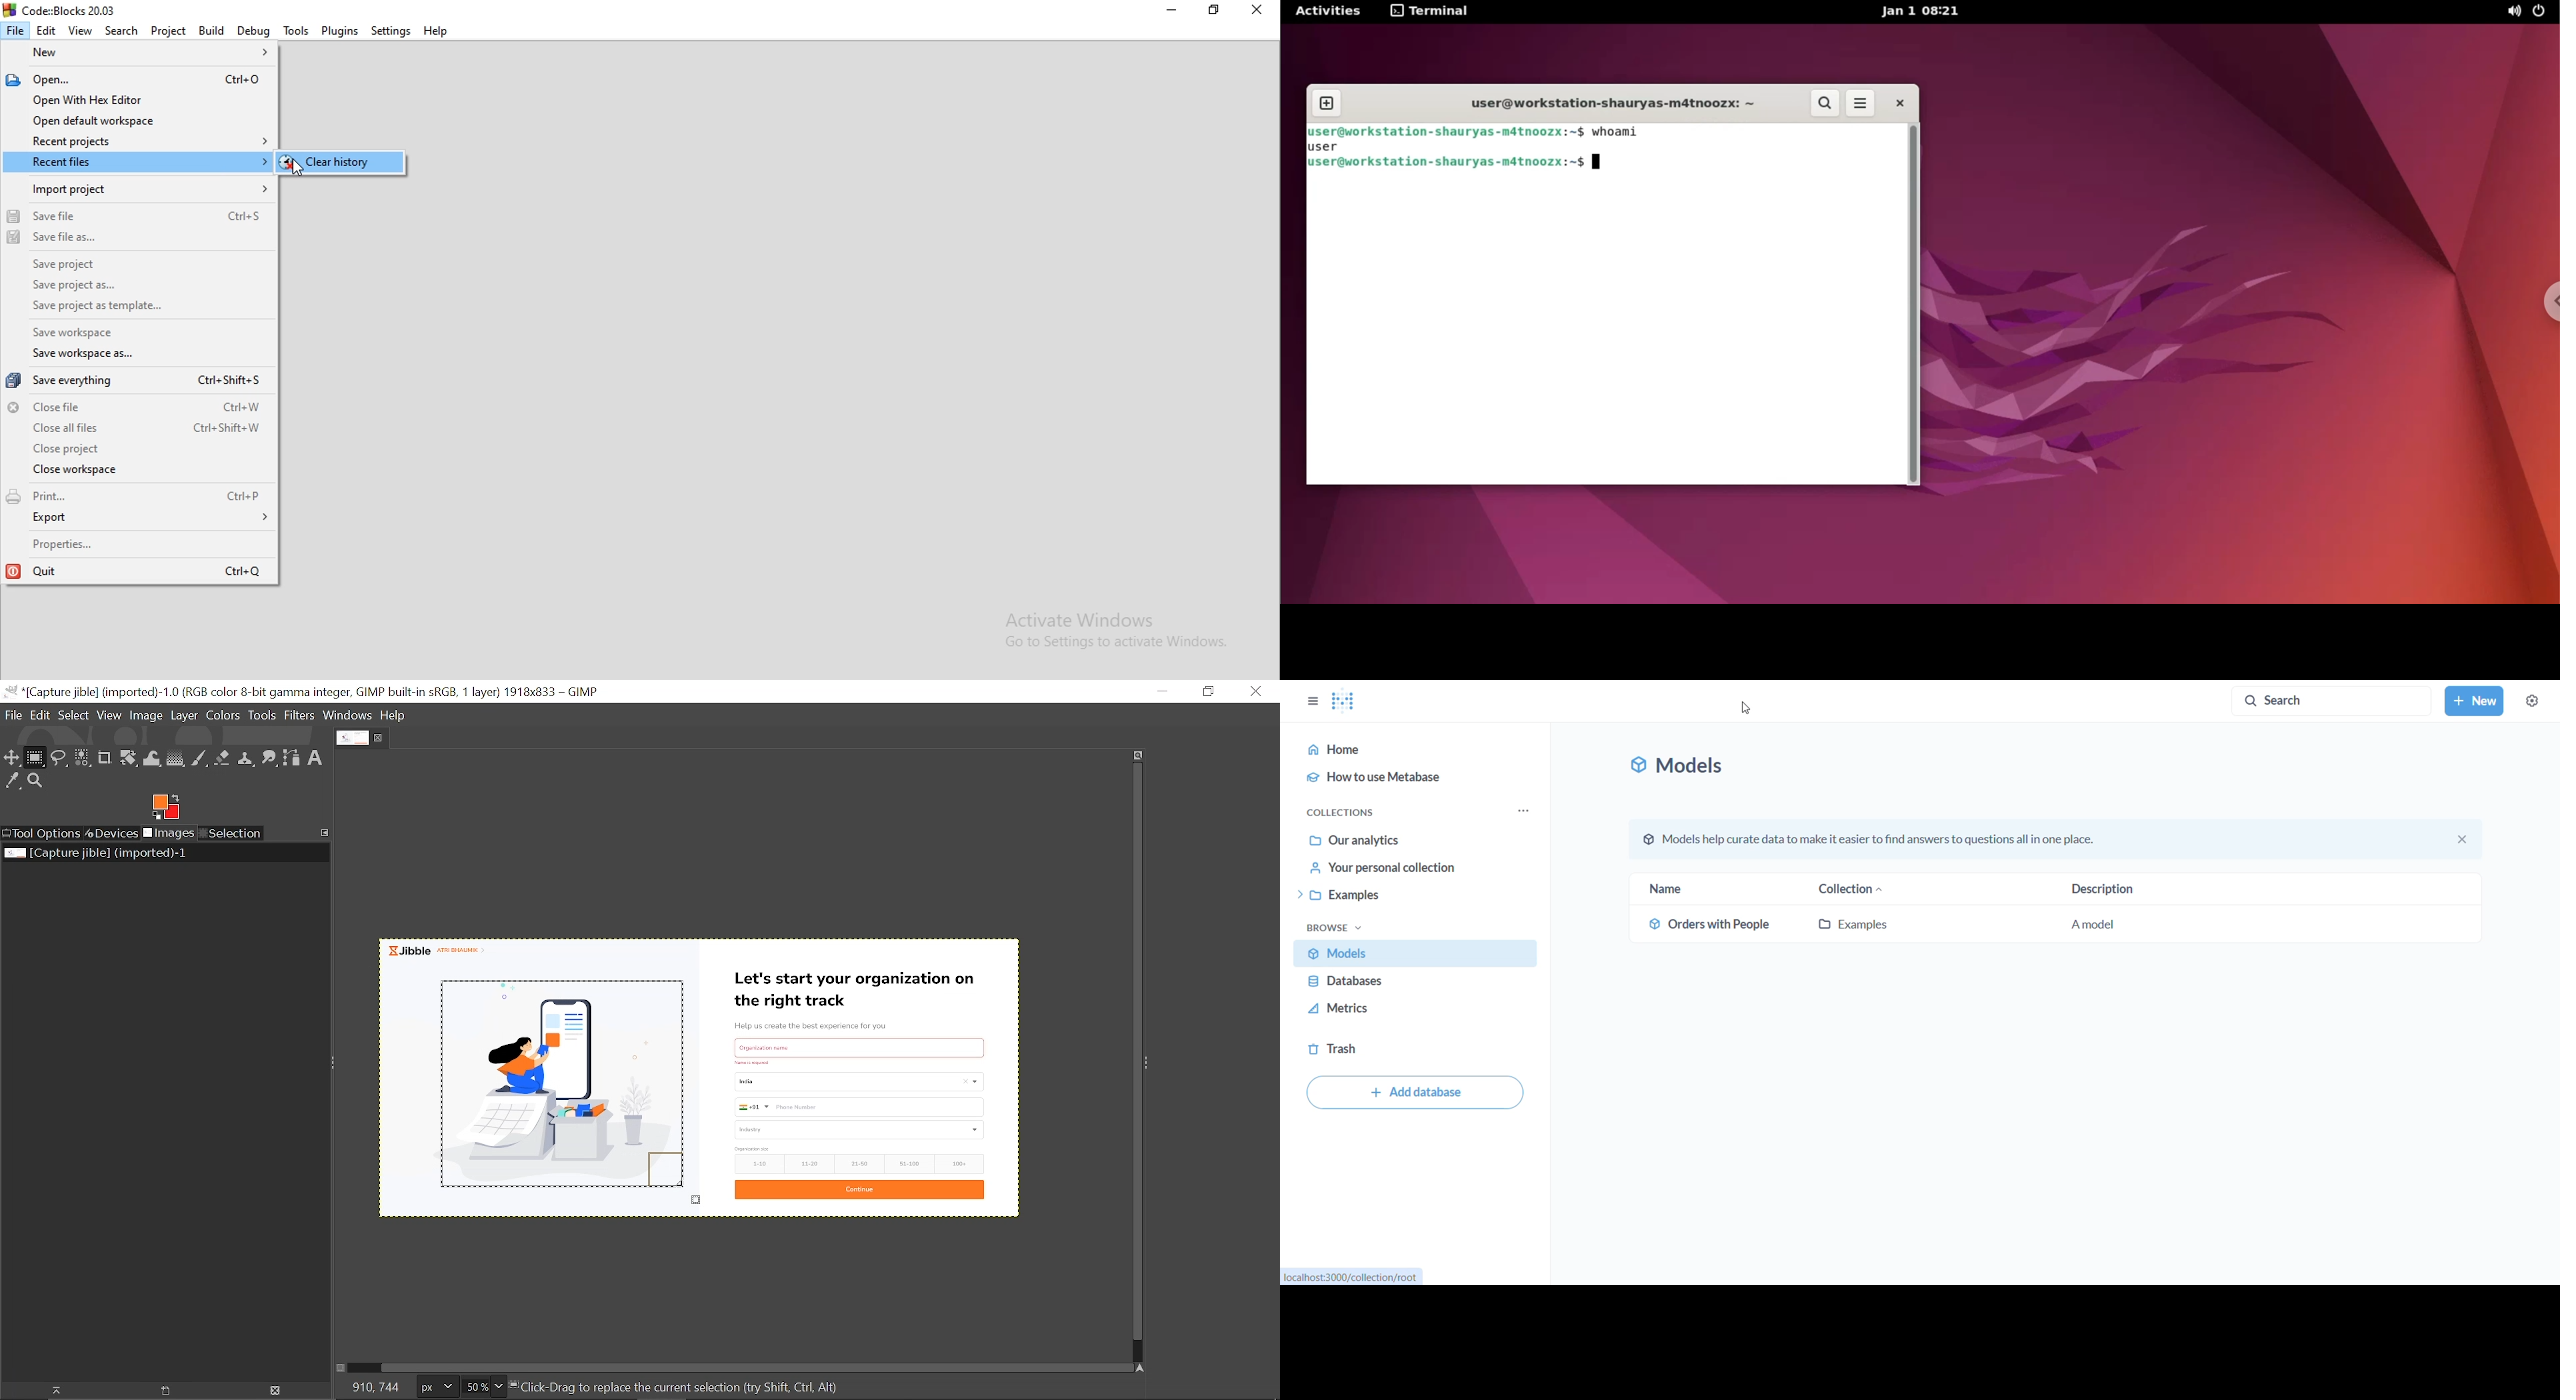  What do you see at coordinates (1138, 755) in the screenshot?
I see `Zoom when window size changes` at bounding box center [1138, 755].